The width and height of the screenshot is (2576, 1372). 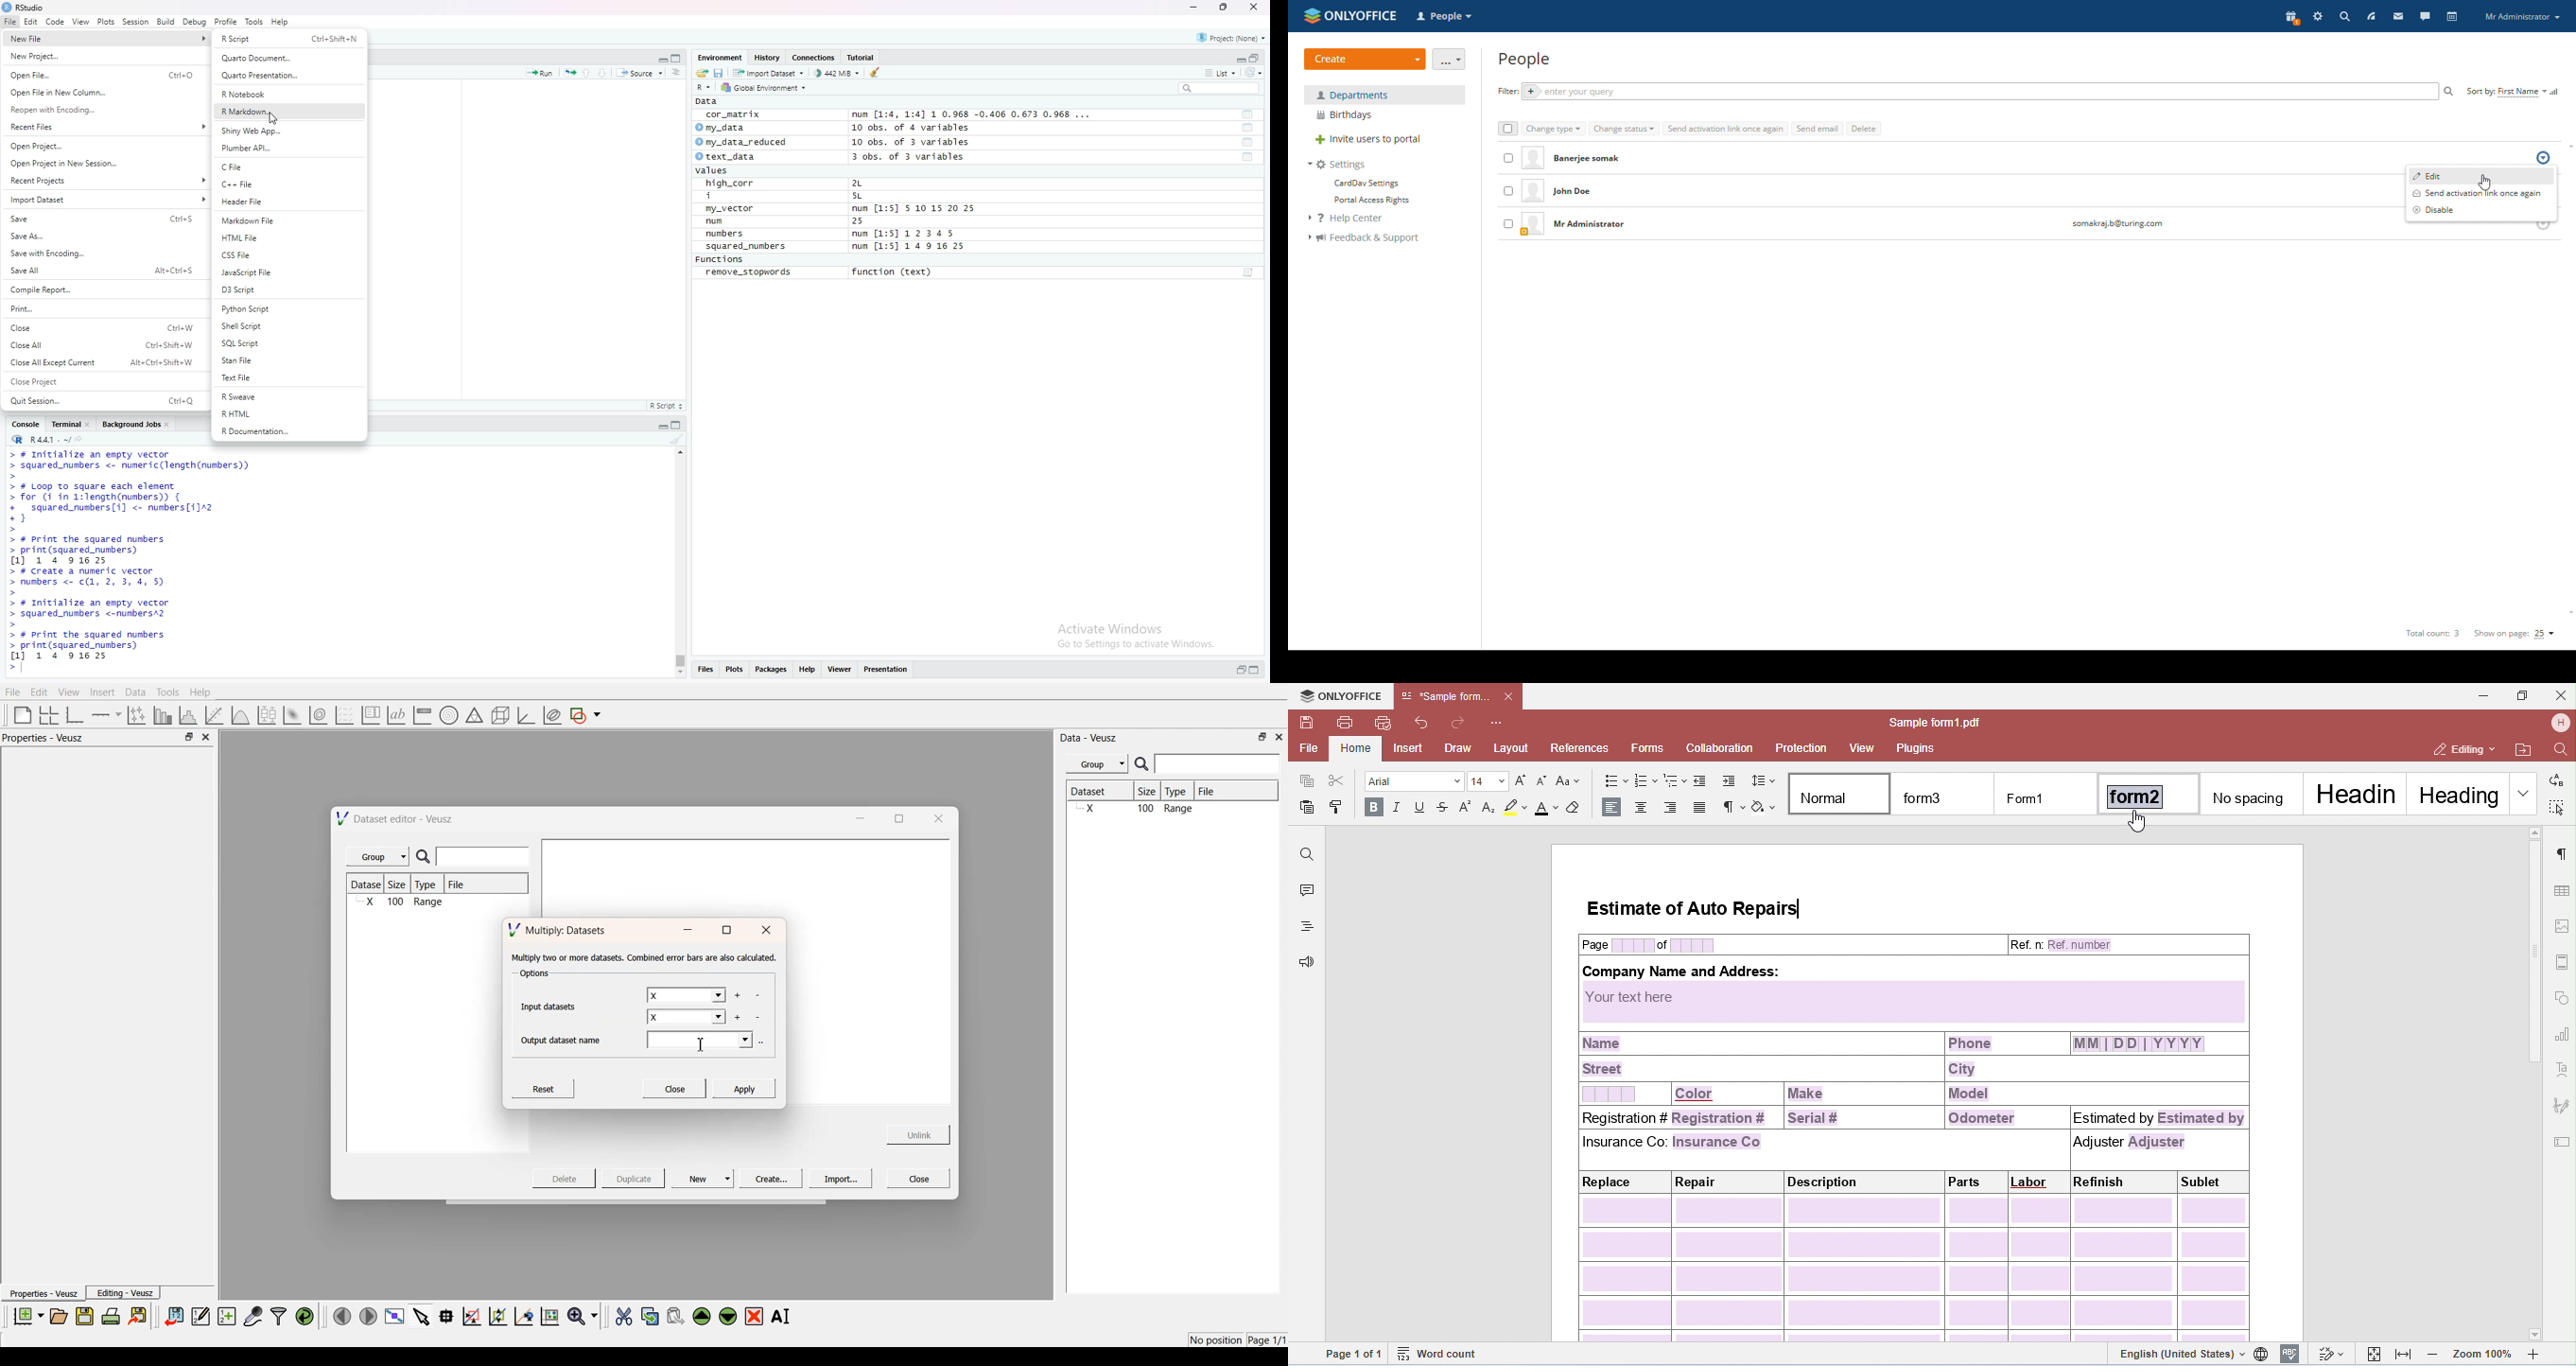 I want to click on Import dataset, so click(x=769, y=73).